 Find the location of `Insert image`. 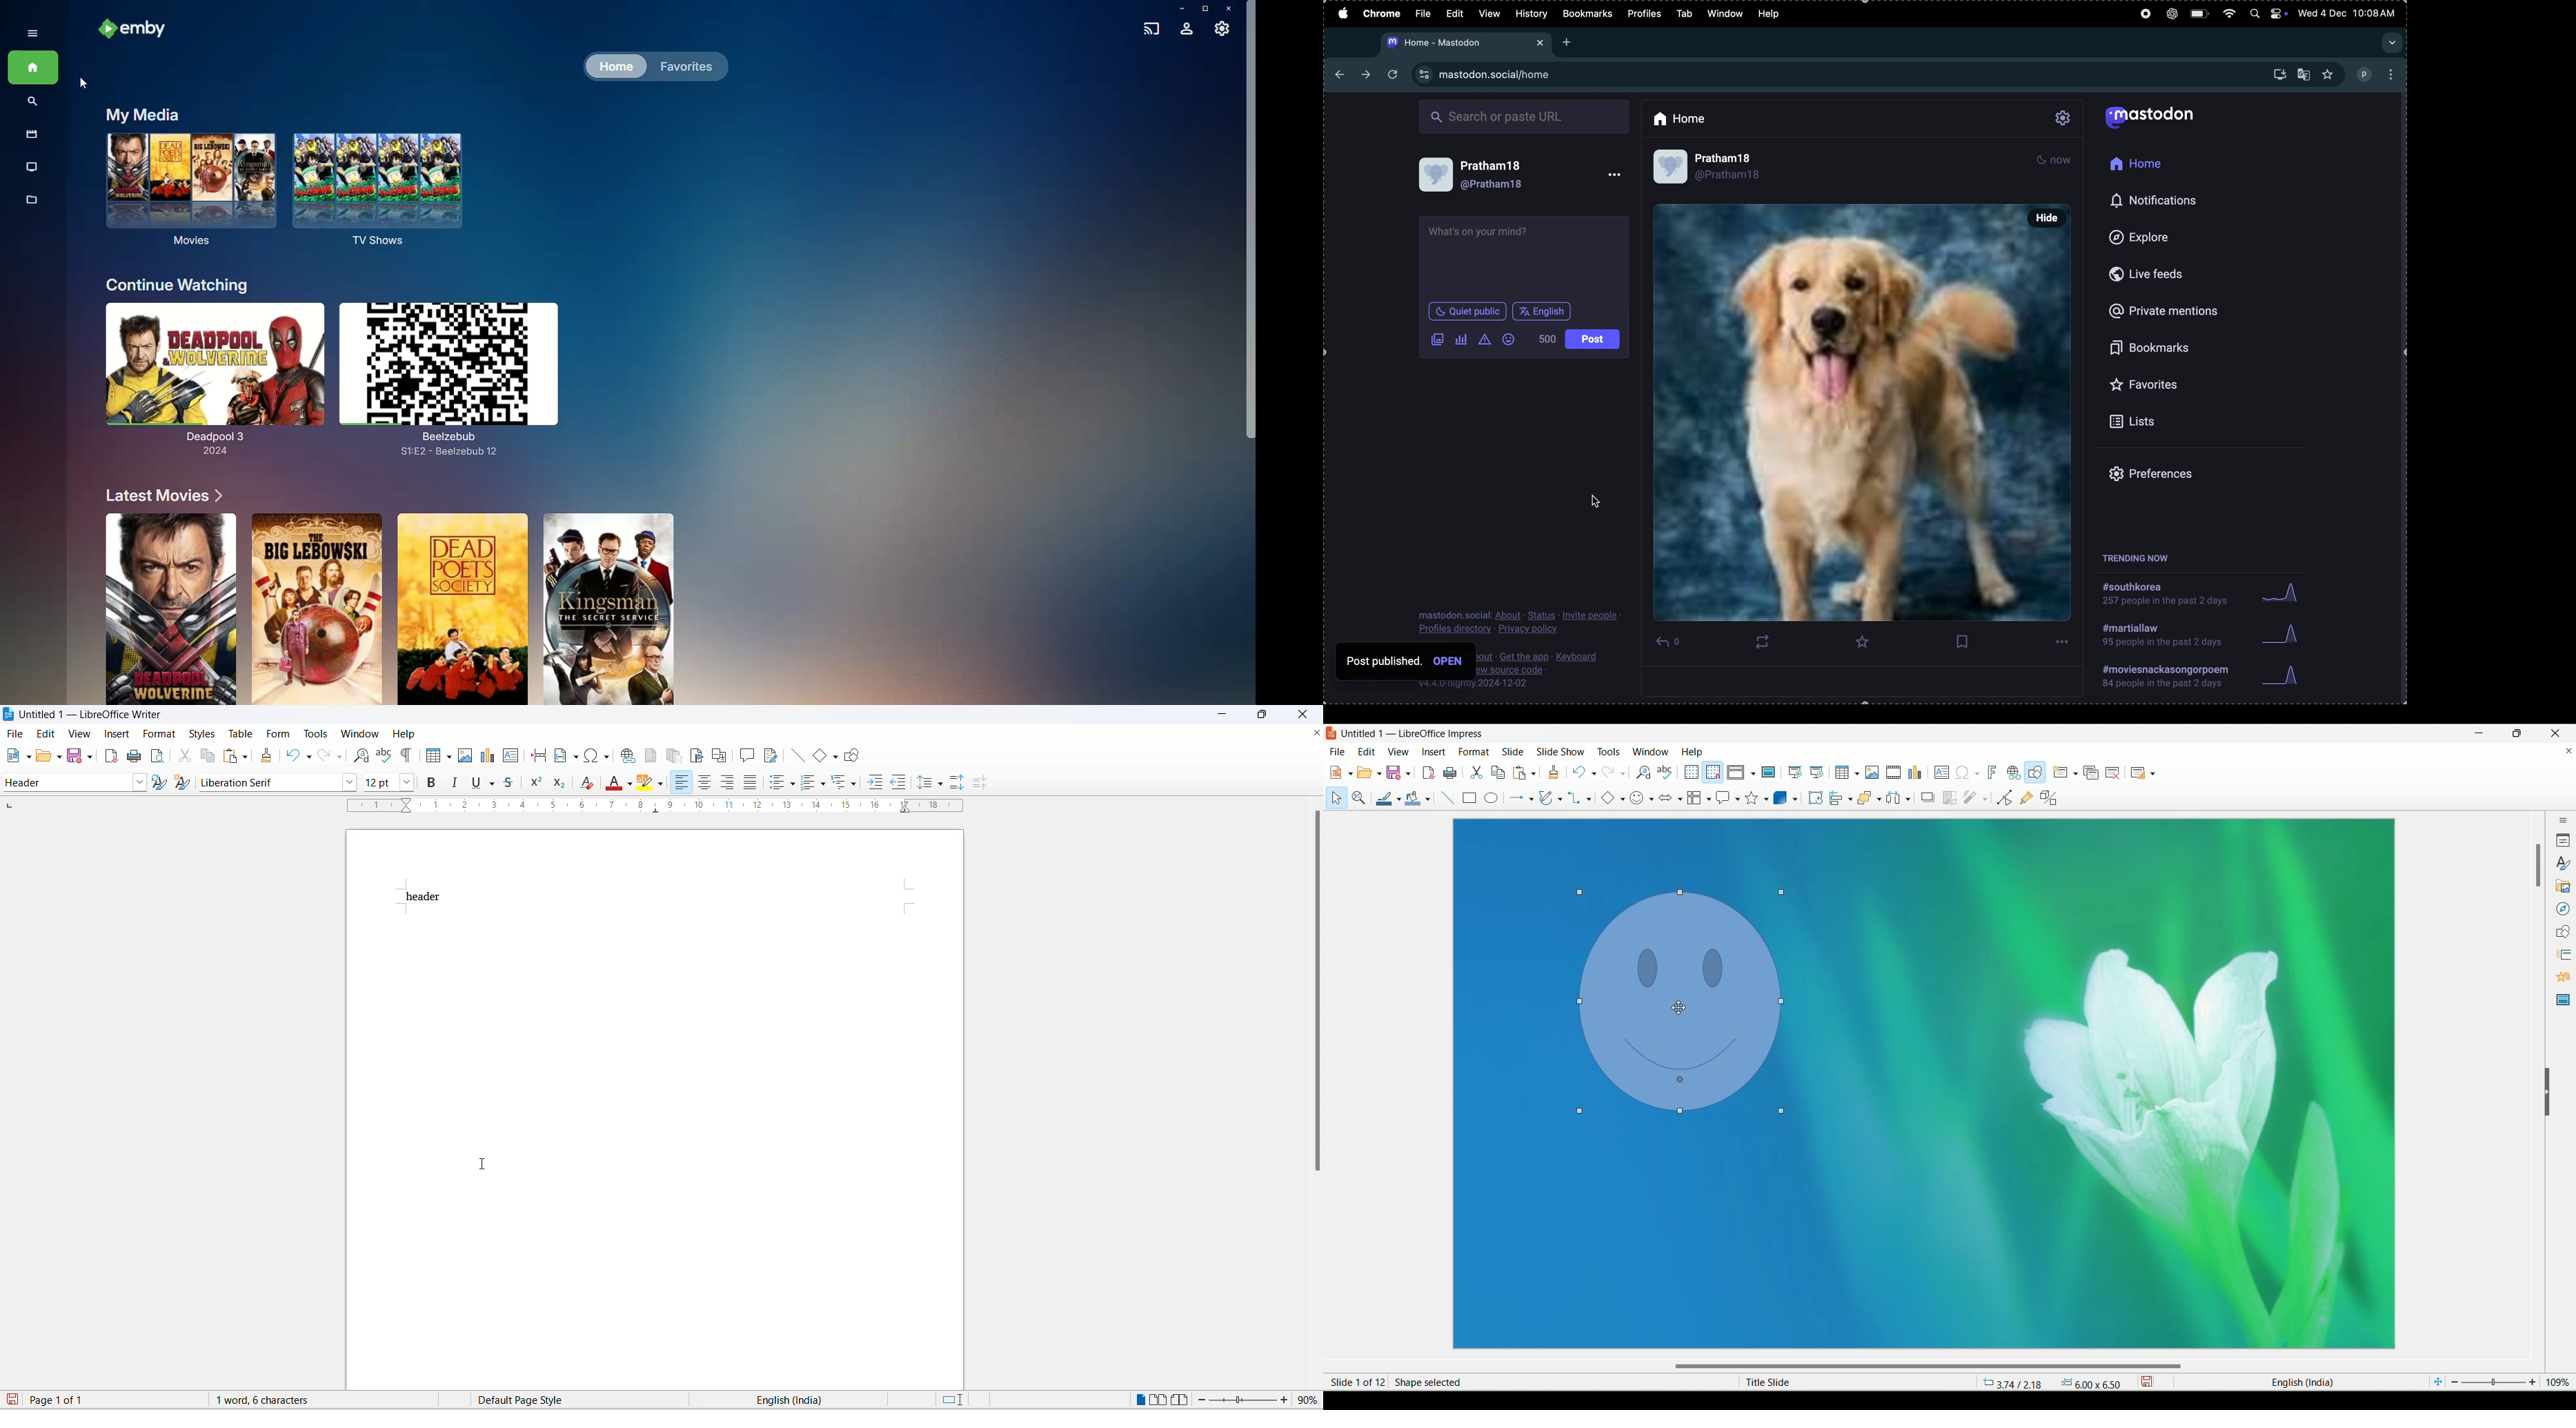

Insert image is located at coordinates (1872, 772).